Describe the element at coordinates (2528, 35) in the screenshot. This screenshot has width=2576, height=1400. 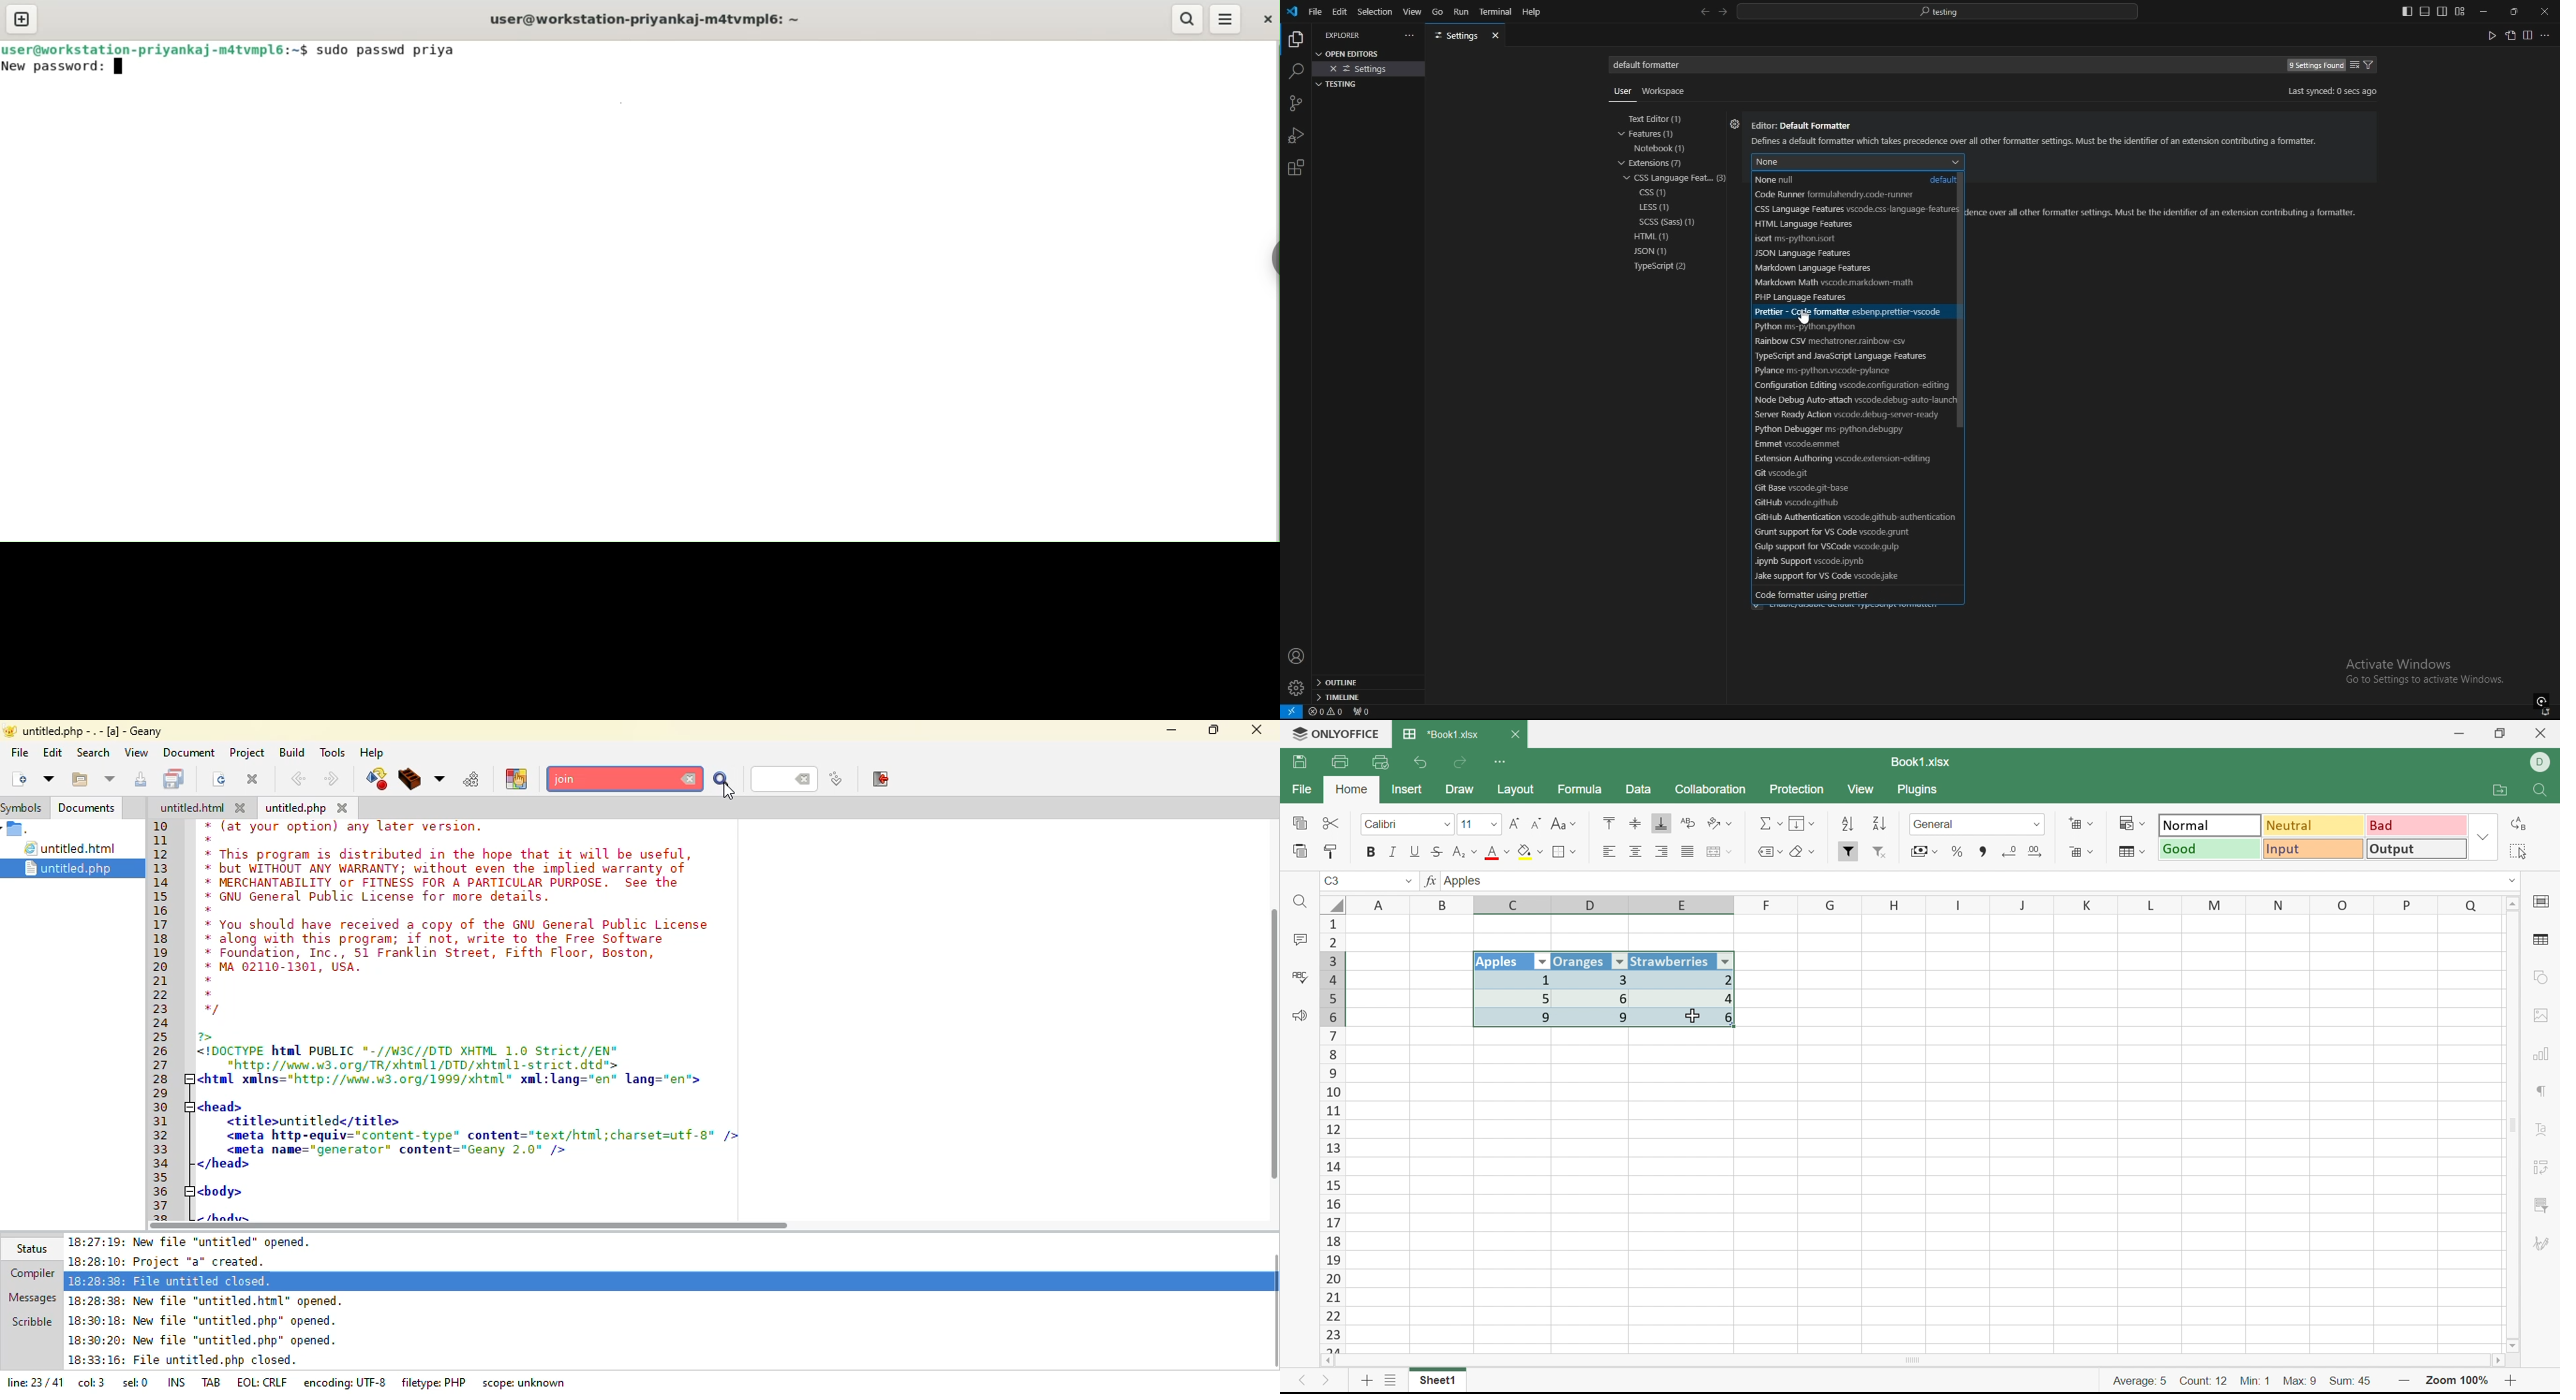
I see `split editor right` at that location.